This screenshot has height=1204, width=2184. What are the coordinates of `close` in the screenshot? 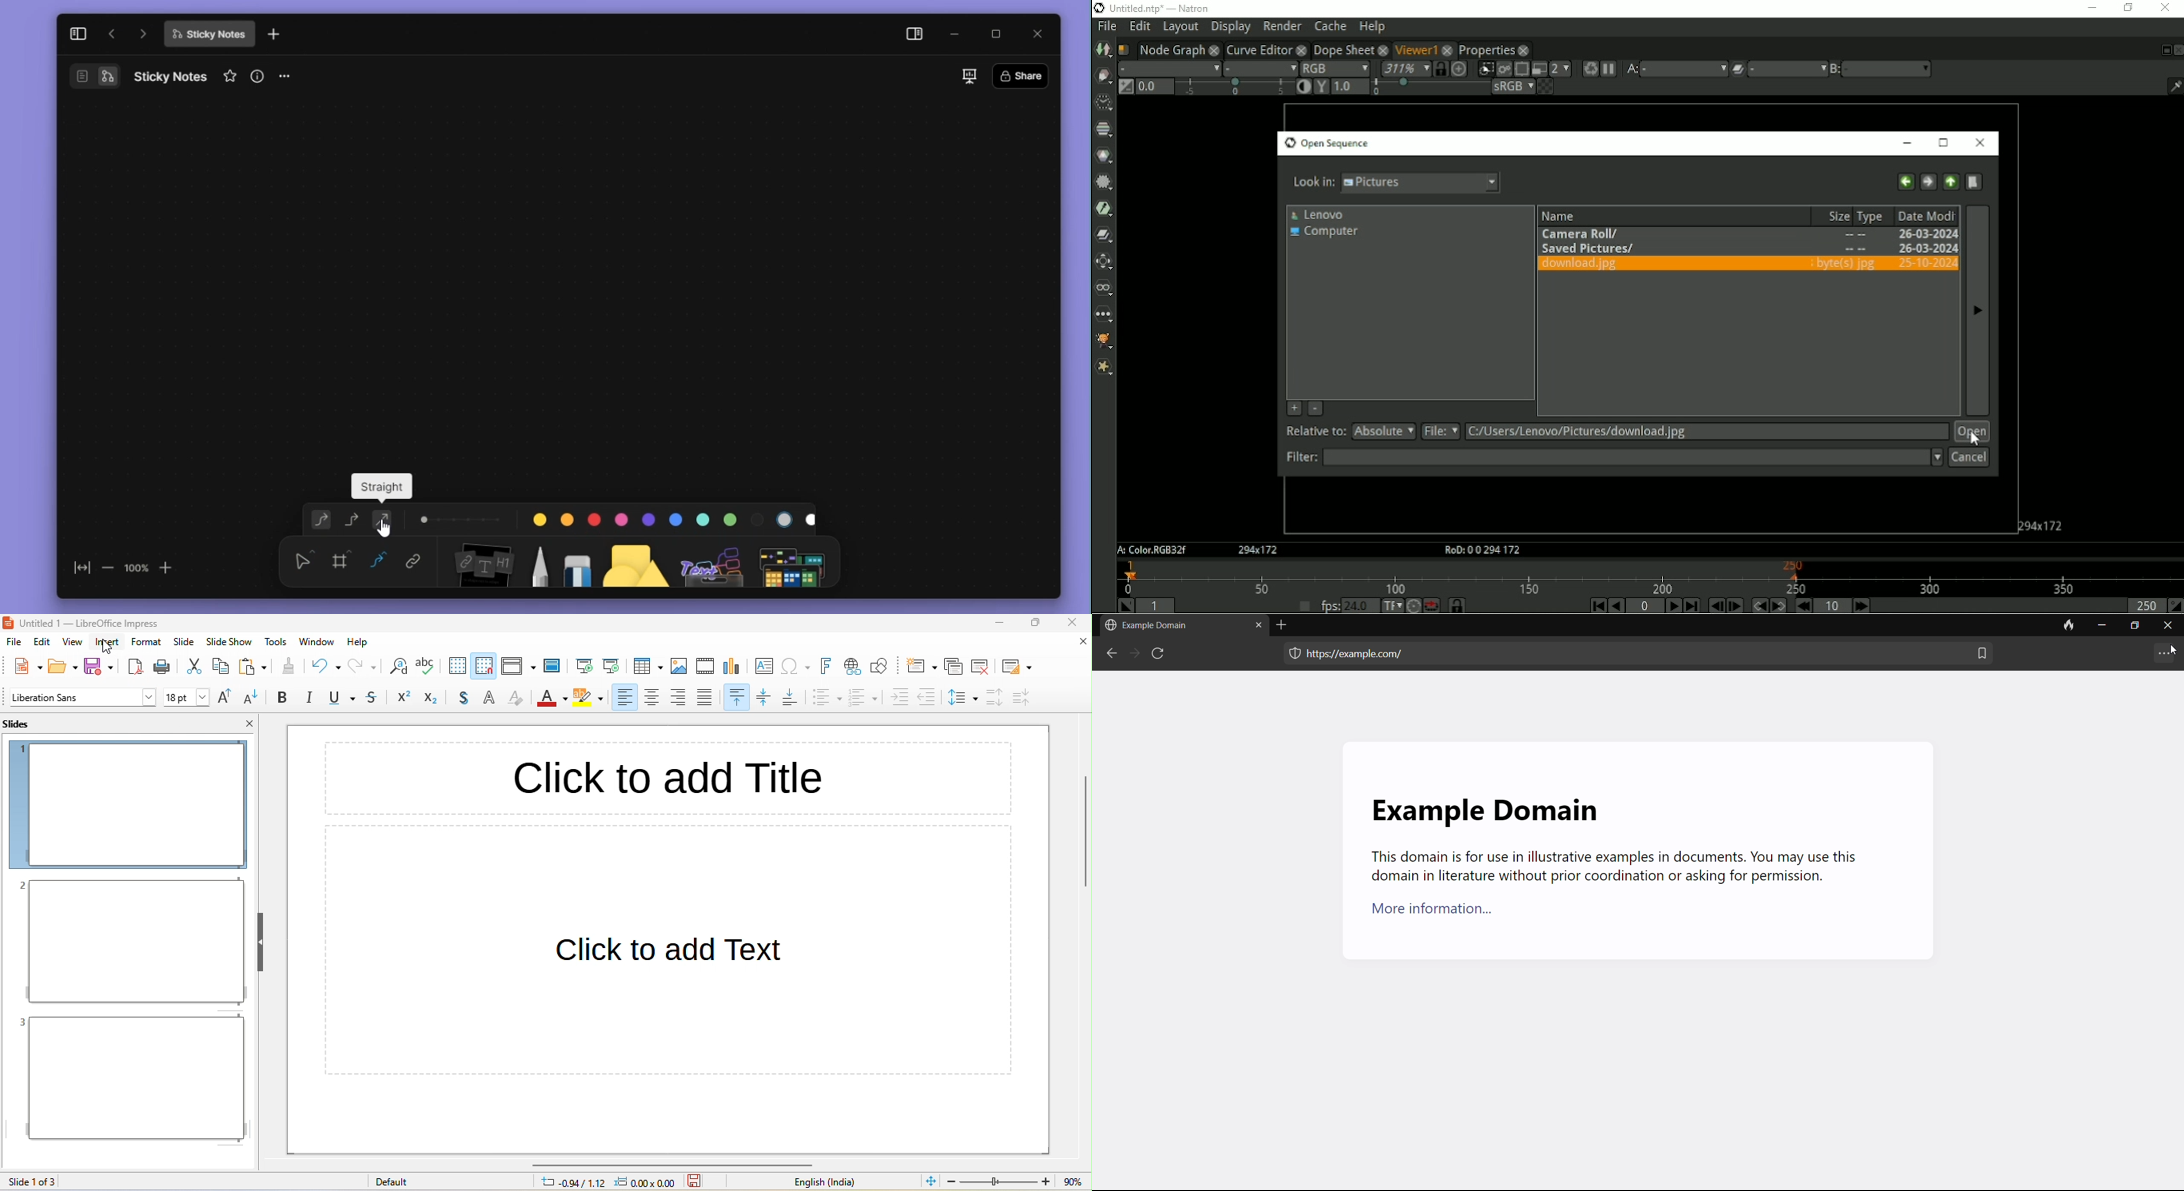 It's located at (249, 723).